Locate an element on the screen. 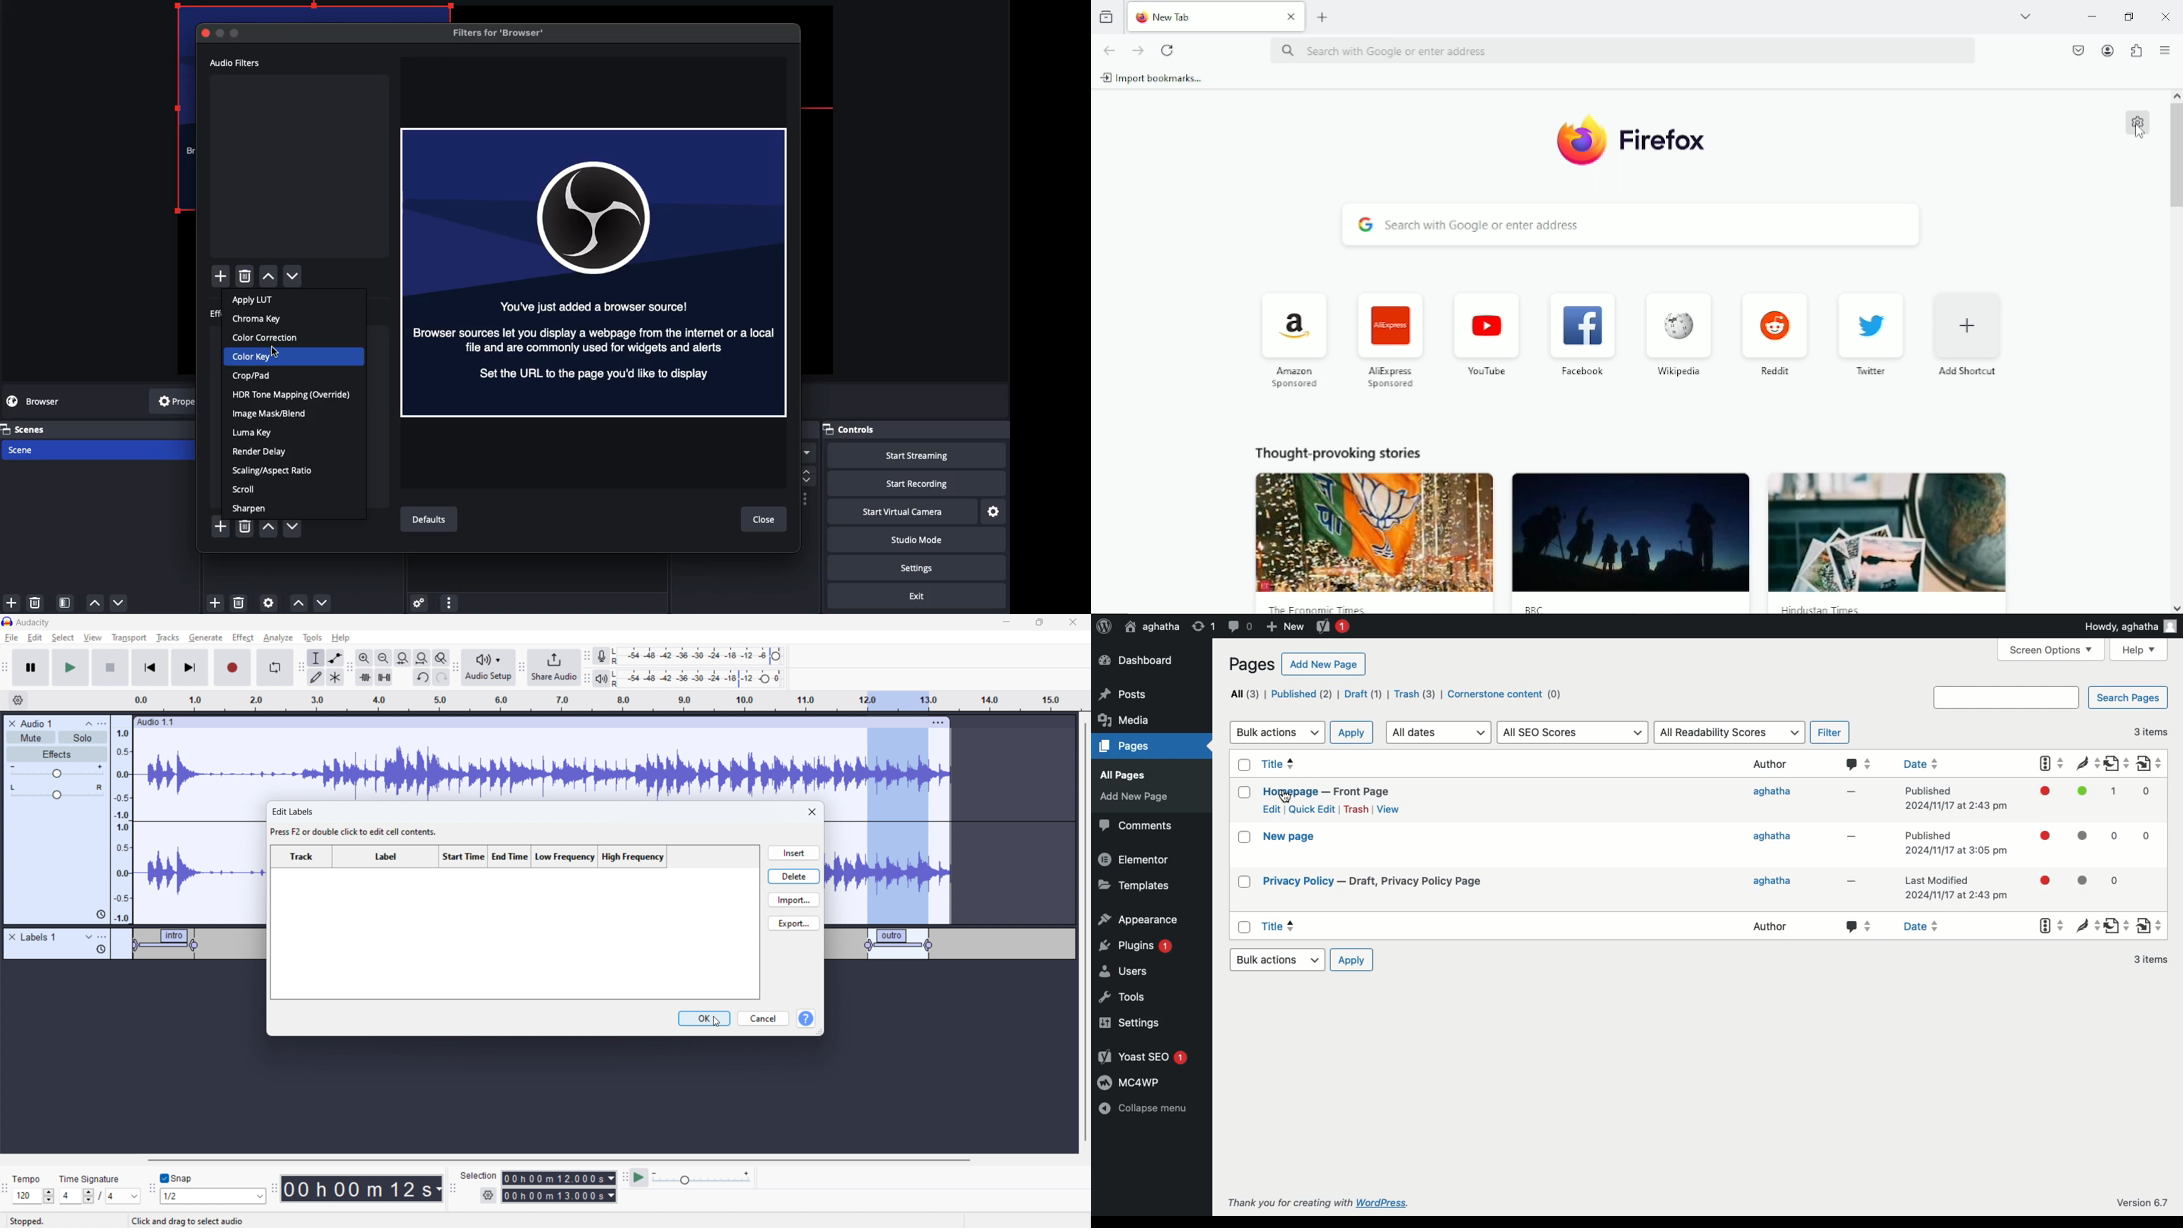  time signature toolbar is located at coordinates (7, 1192).